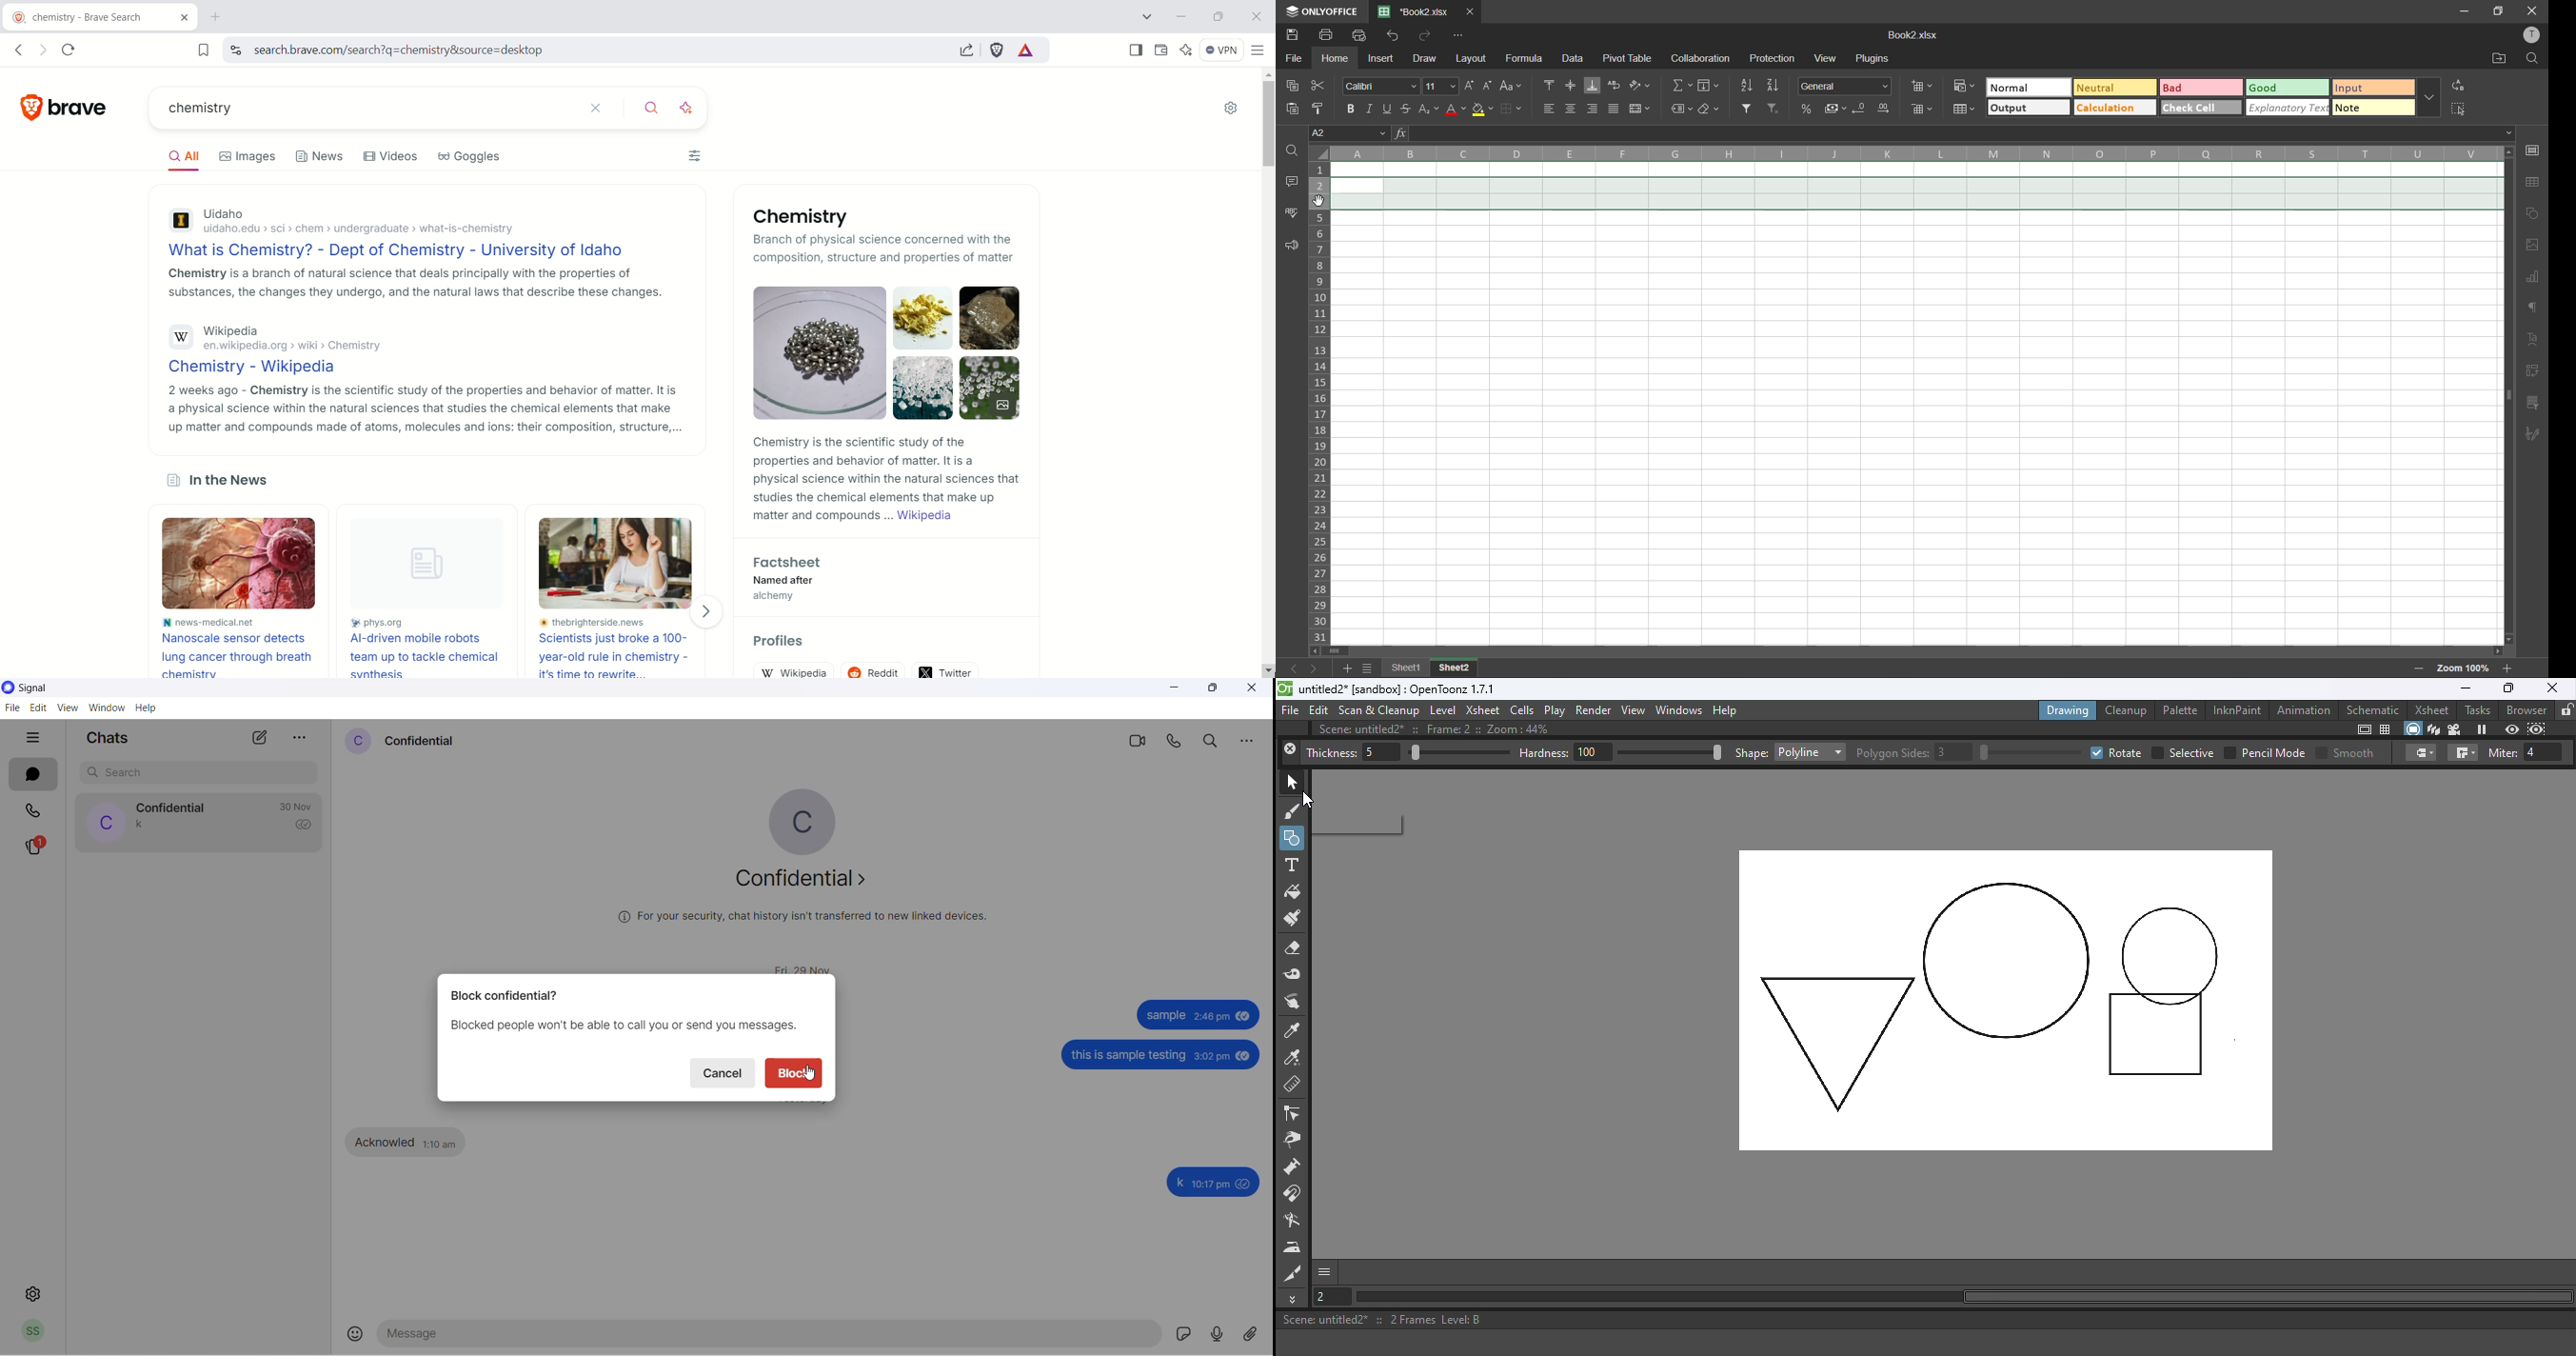 This screenshot has height=1372, width=2576. I want to click on Render, so click(1595, 709).